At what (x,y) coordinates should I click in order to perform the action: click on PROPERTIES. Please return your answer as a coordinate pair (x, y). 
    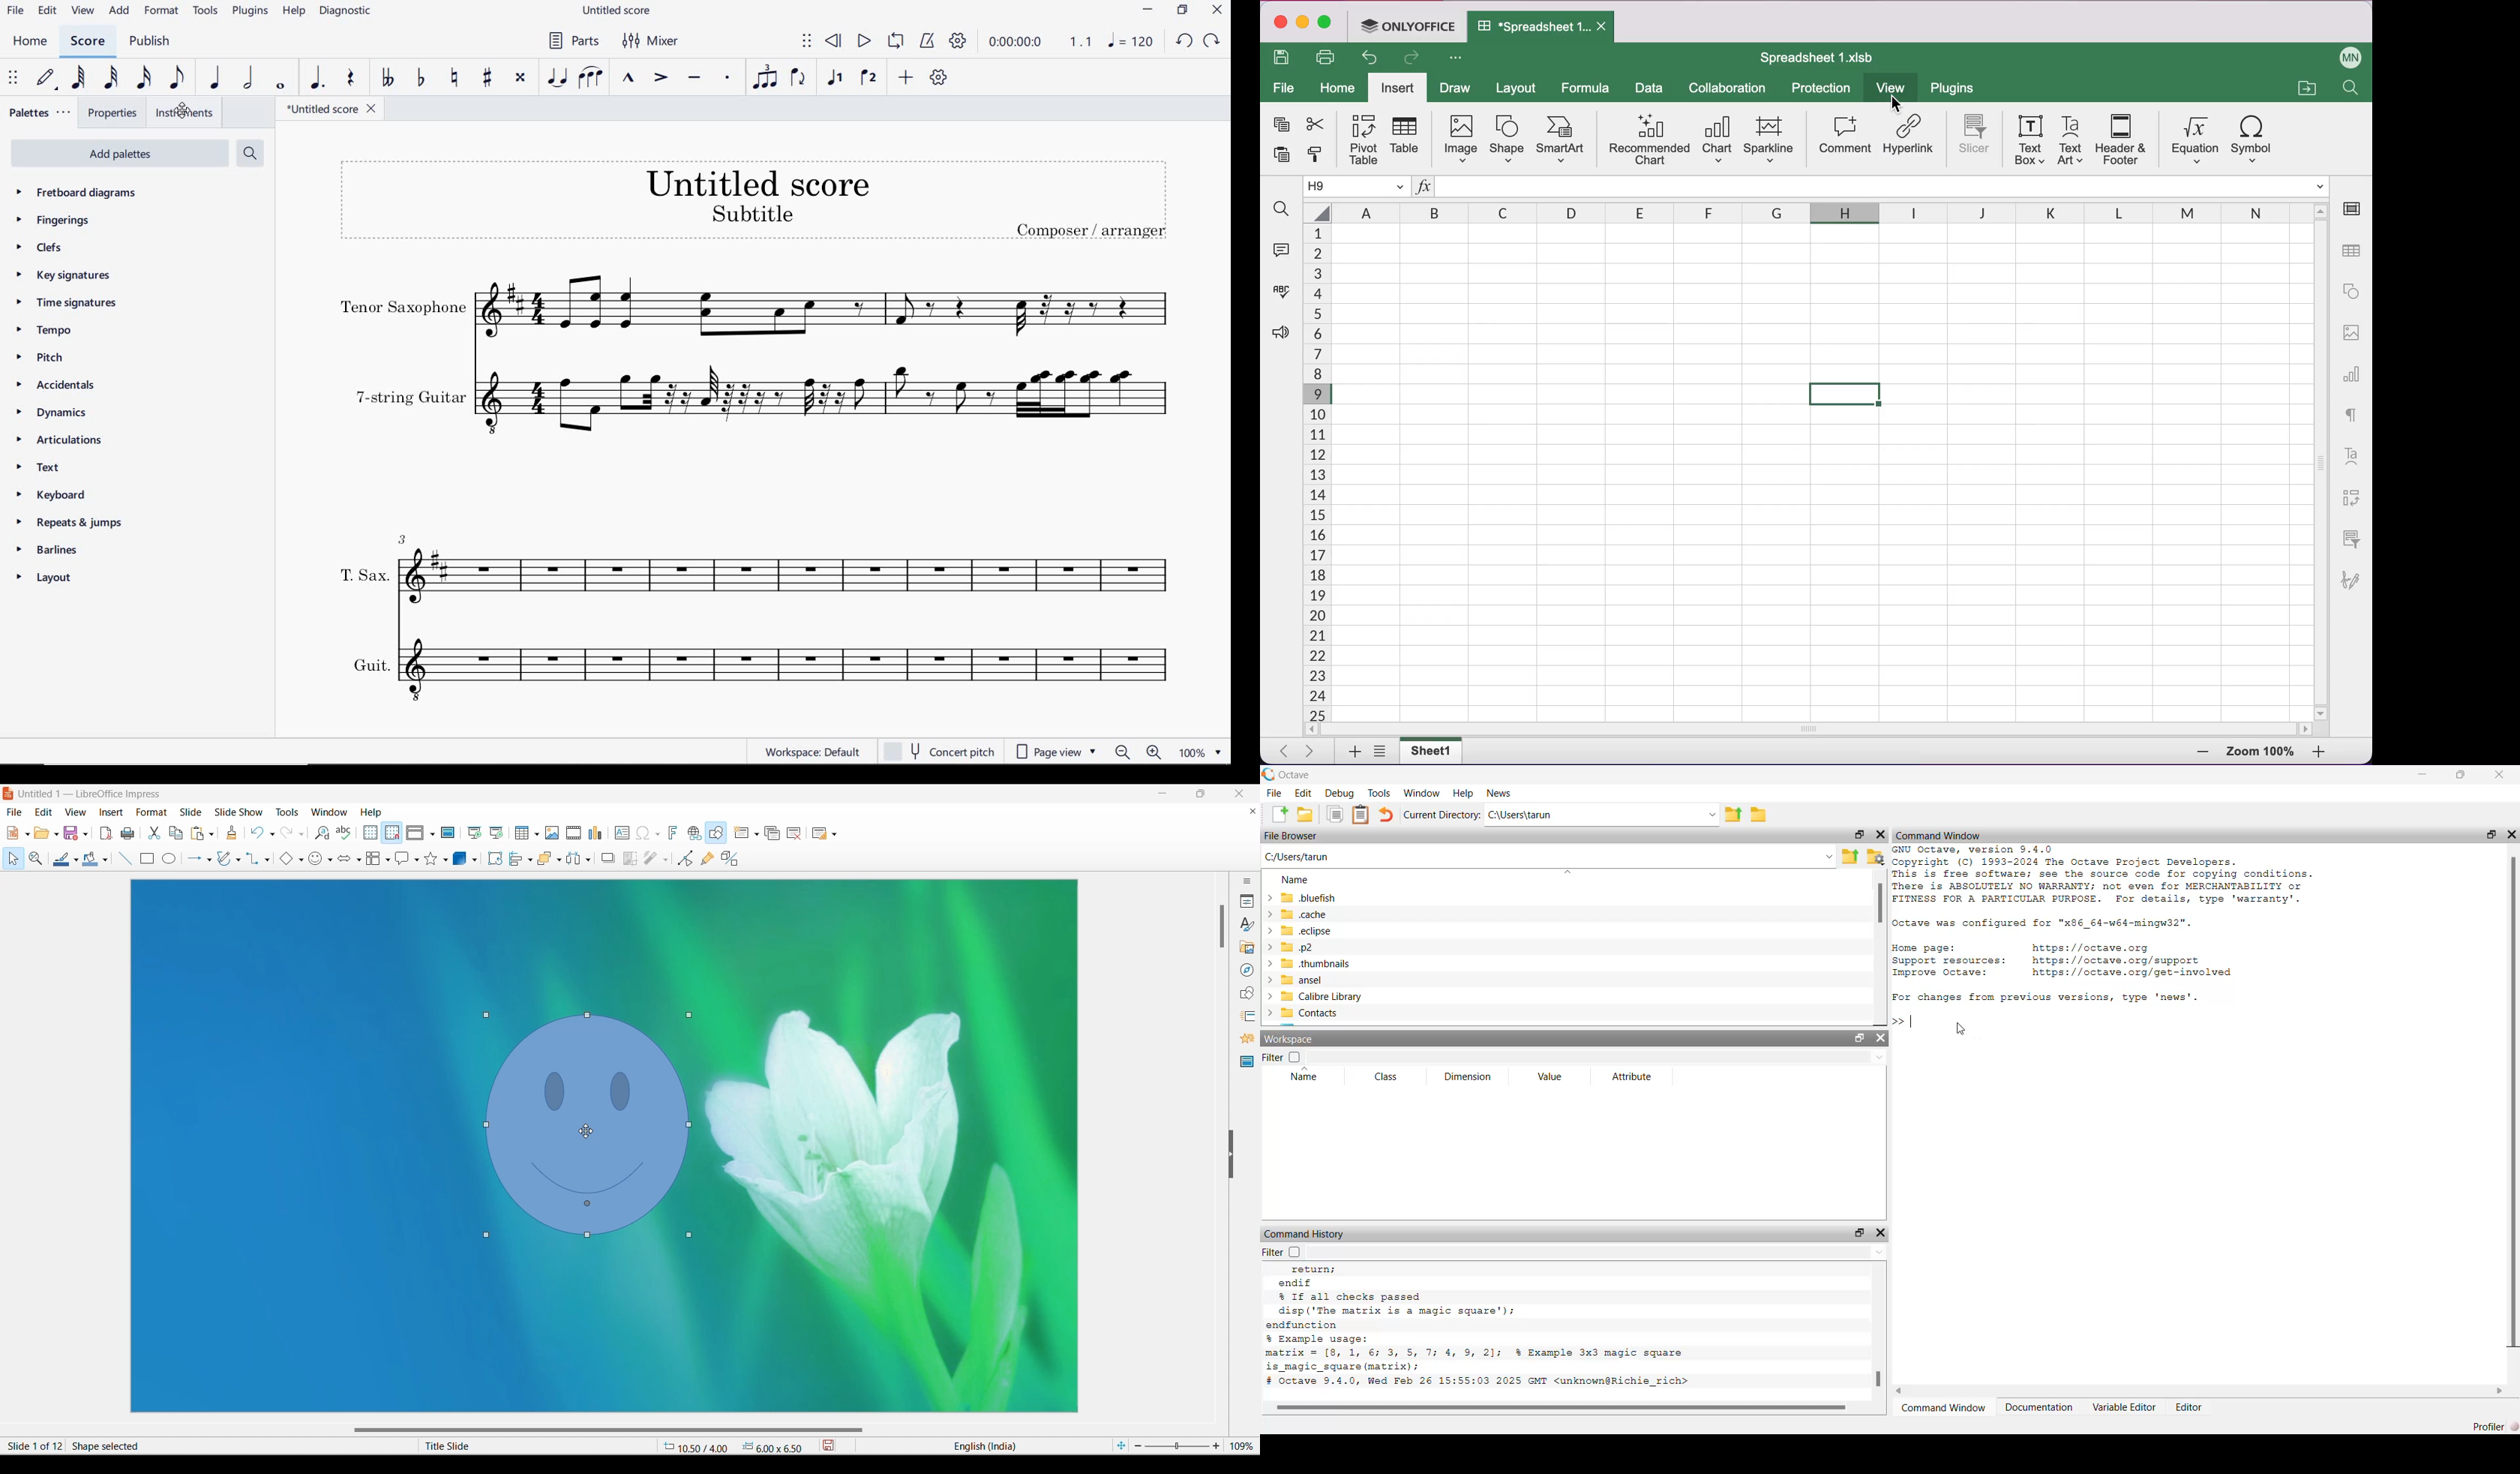
    Looking at the image, I should click on (113, 113).